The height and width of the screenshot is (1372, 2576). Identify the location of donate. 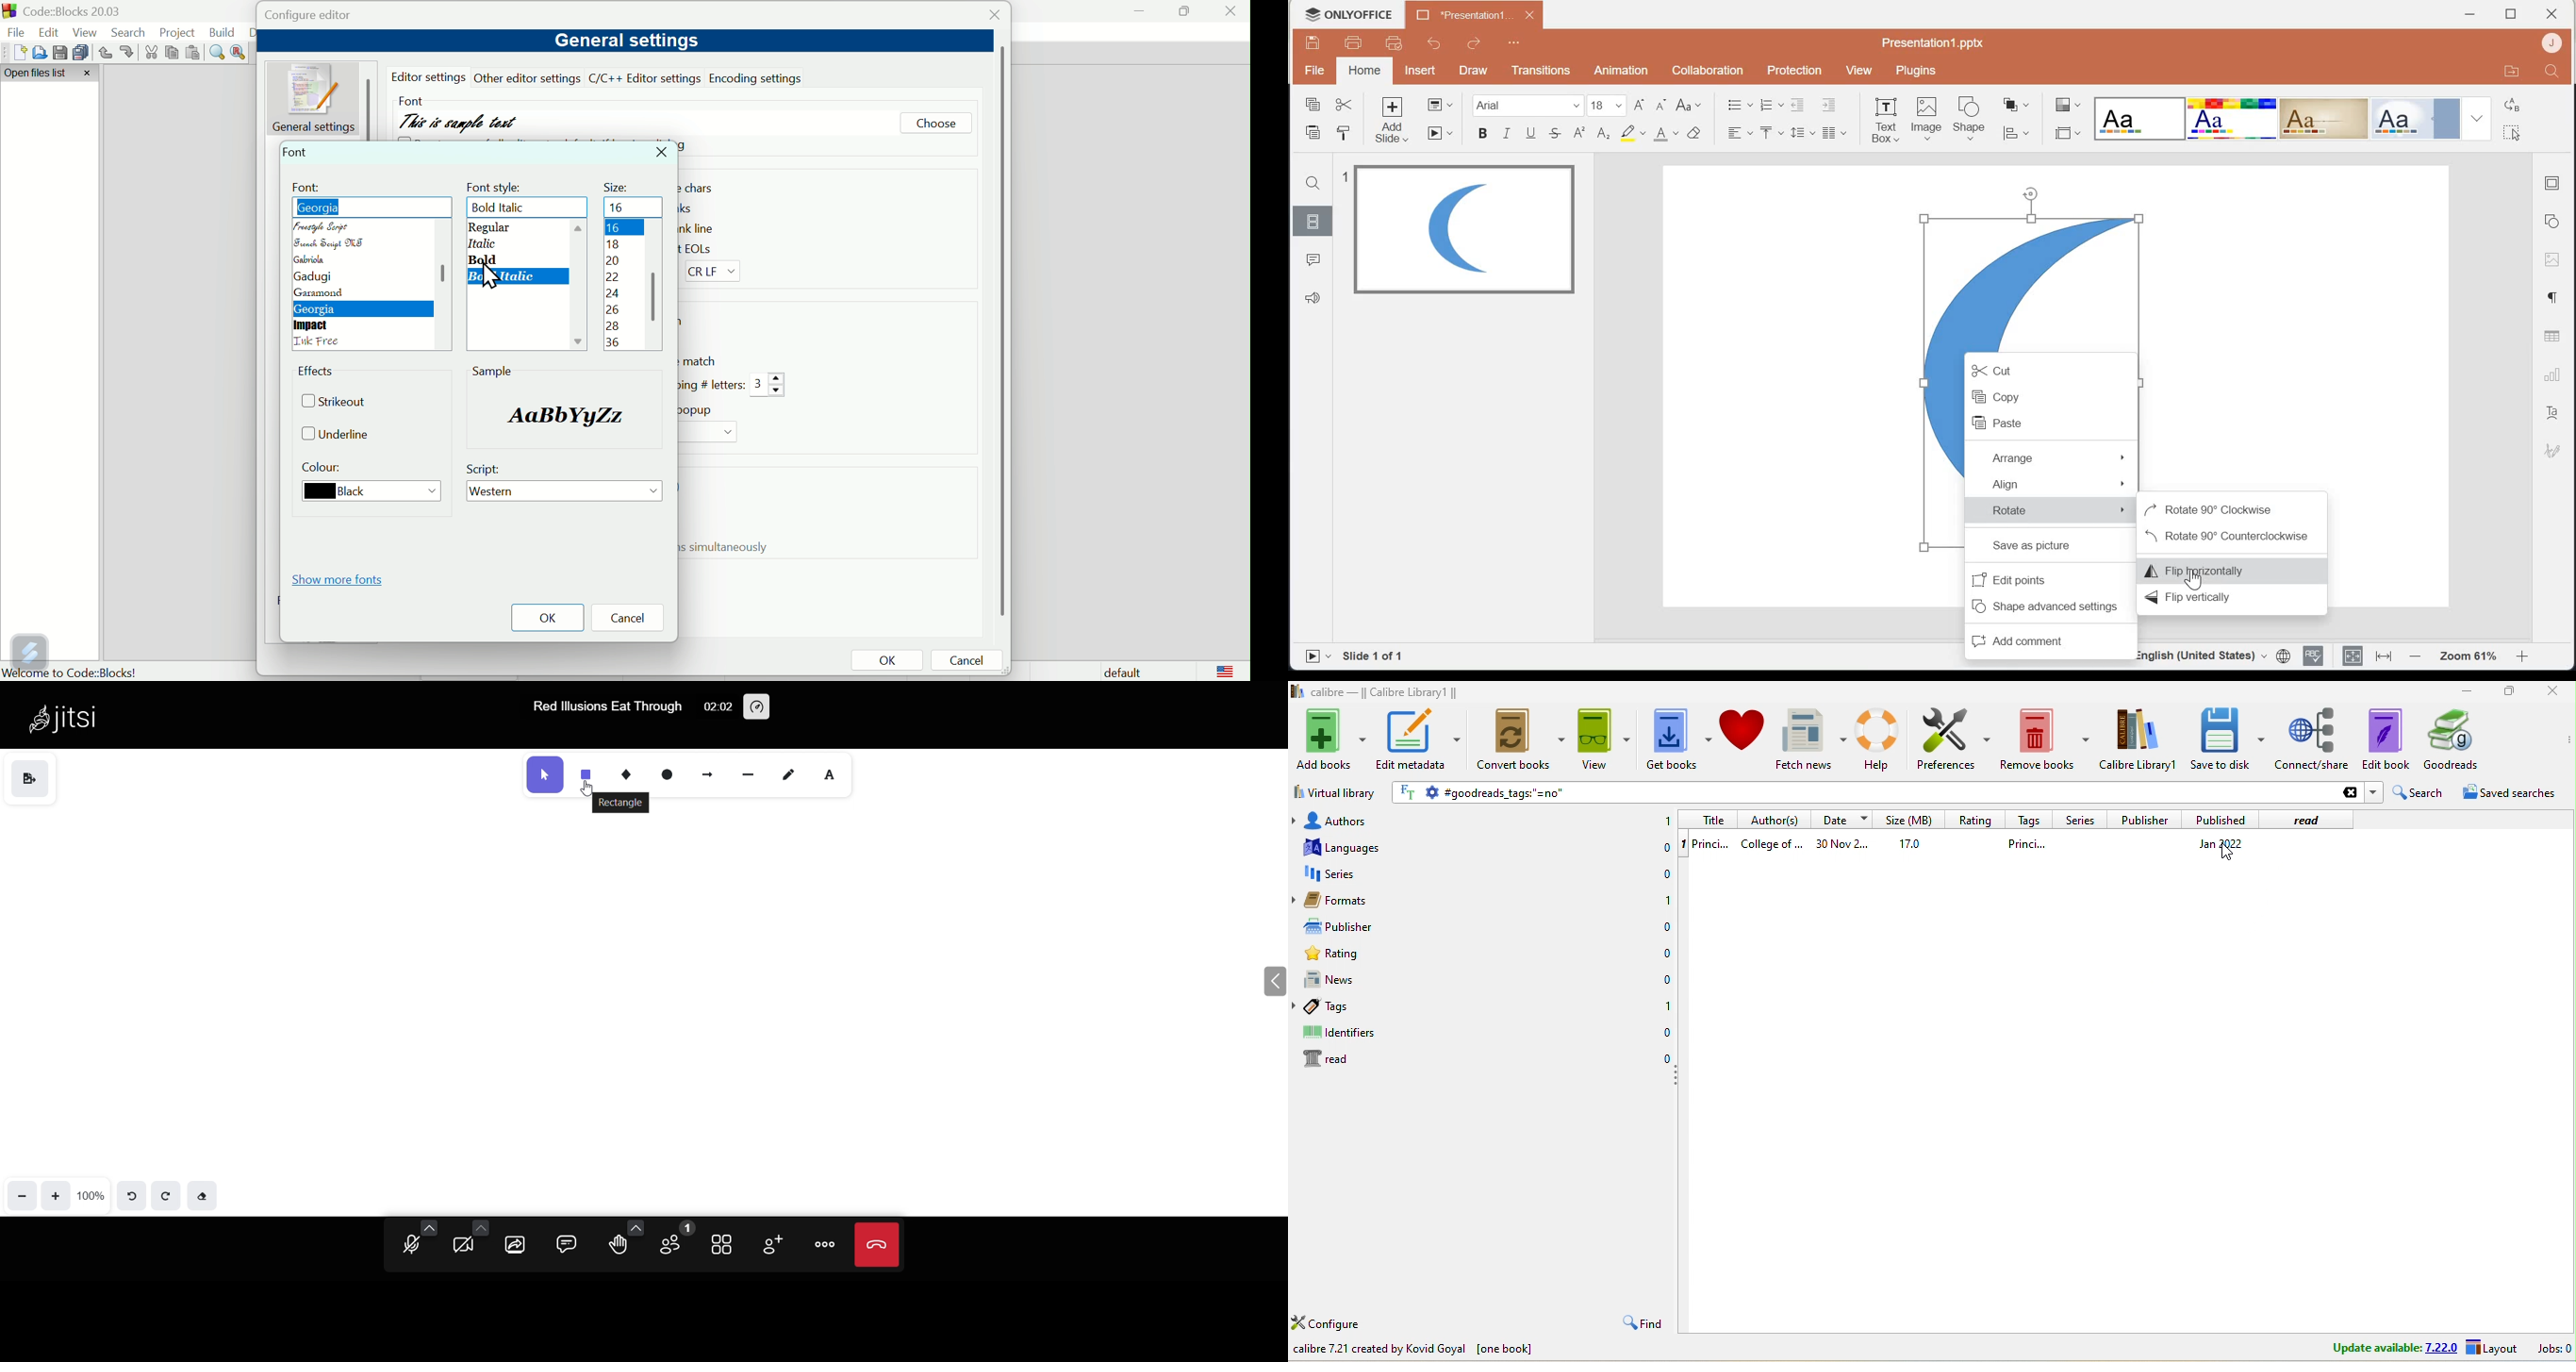
(1744, 738).